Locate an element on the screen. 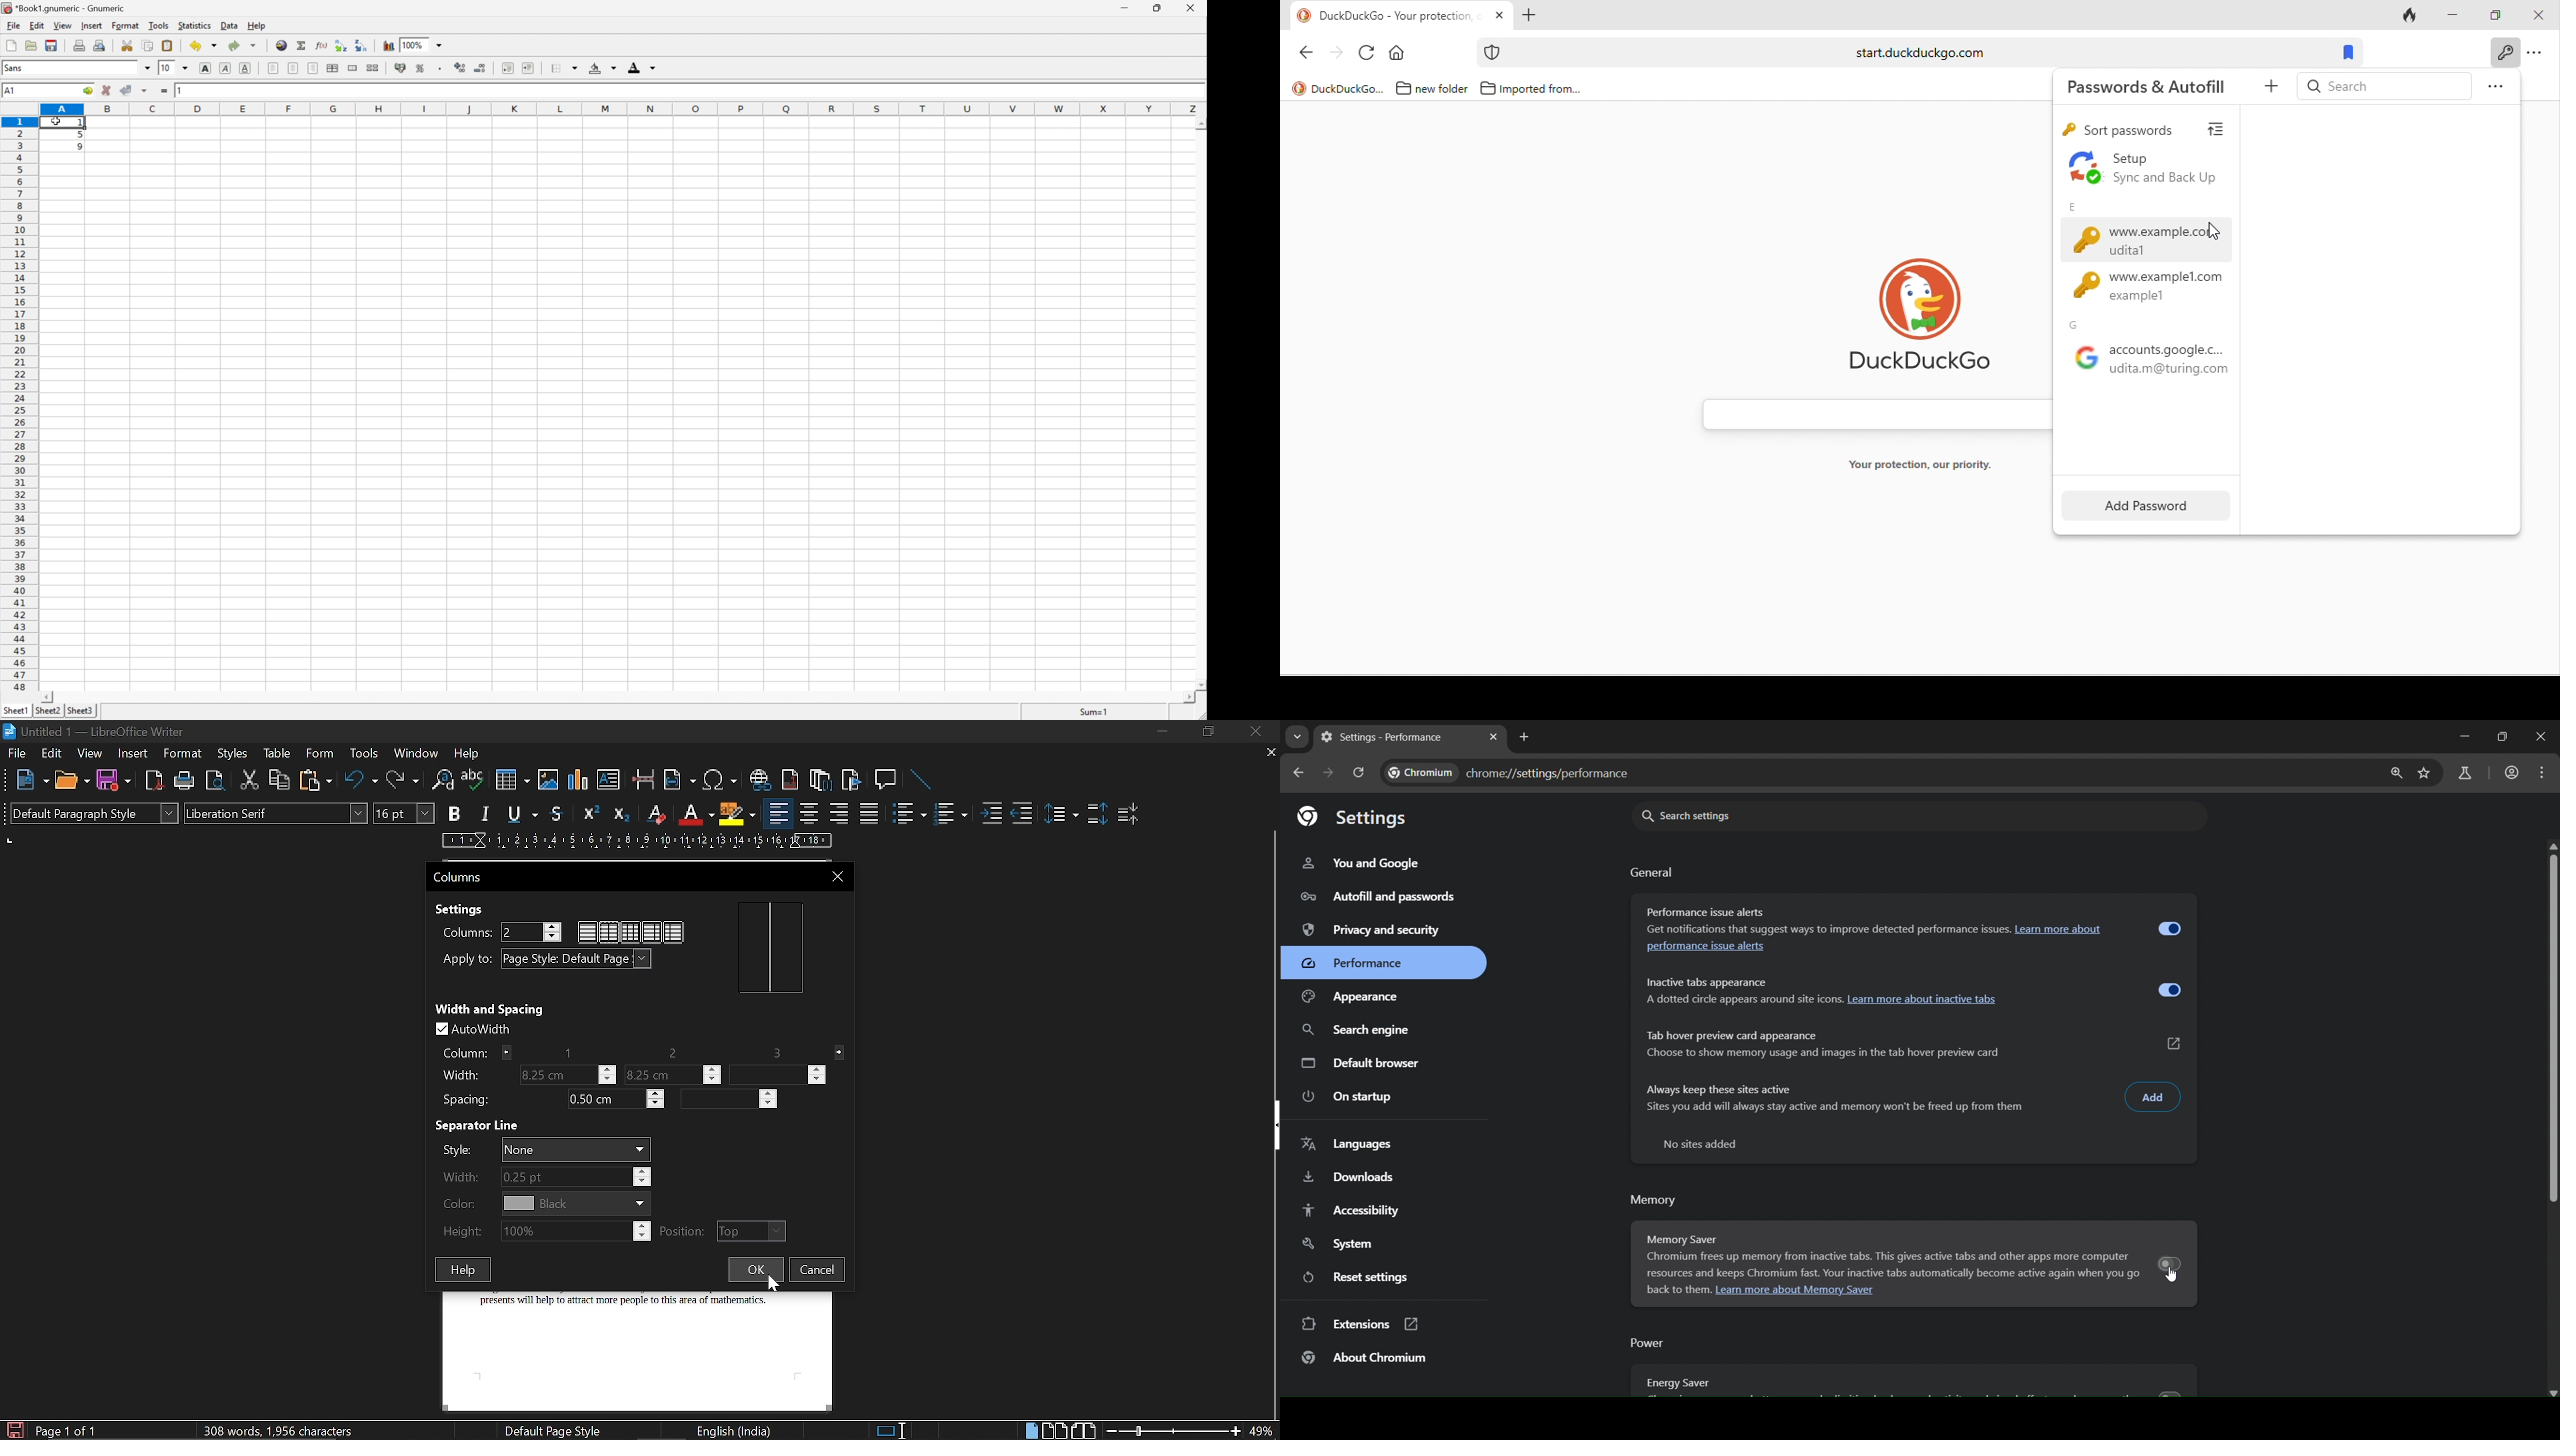  column names is located at coordinates (625, 109).